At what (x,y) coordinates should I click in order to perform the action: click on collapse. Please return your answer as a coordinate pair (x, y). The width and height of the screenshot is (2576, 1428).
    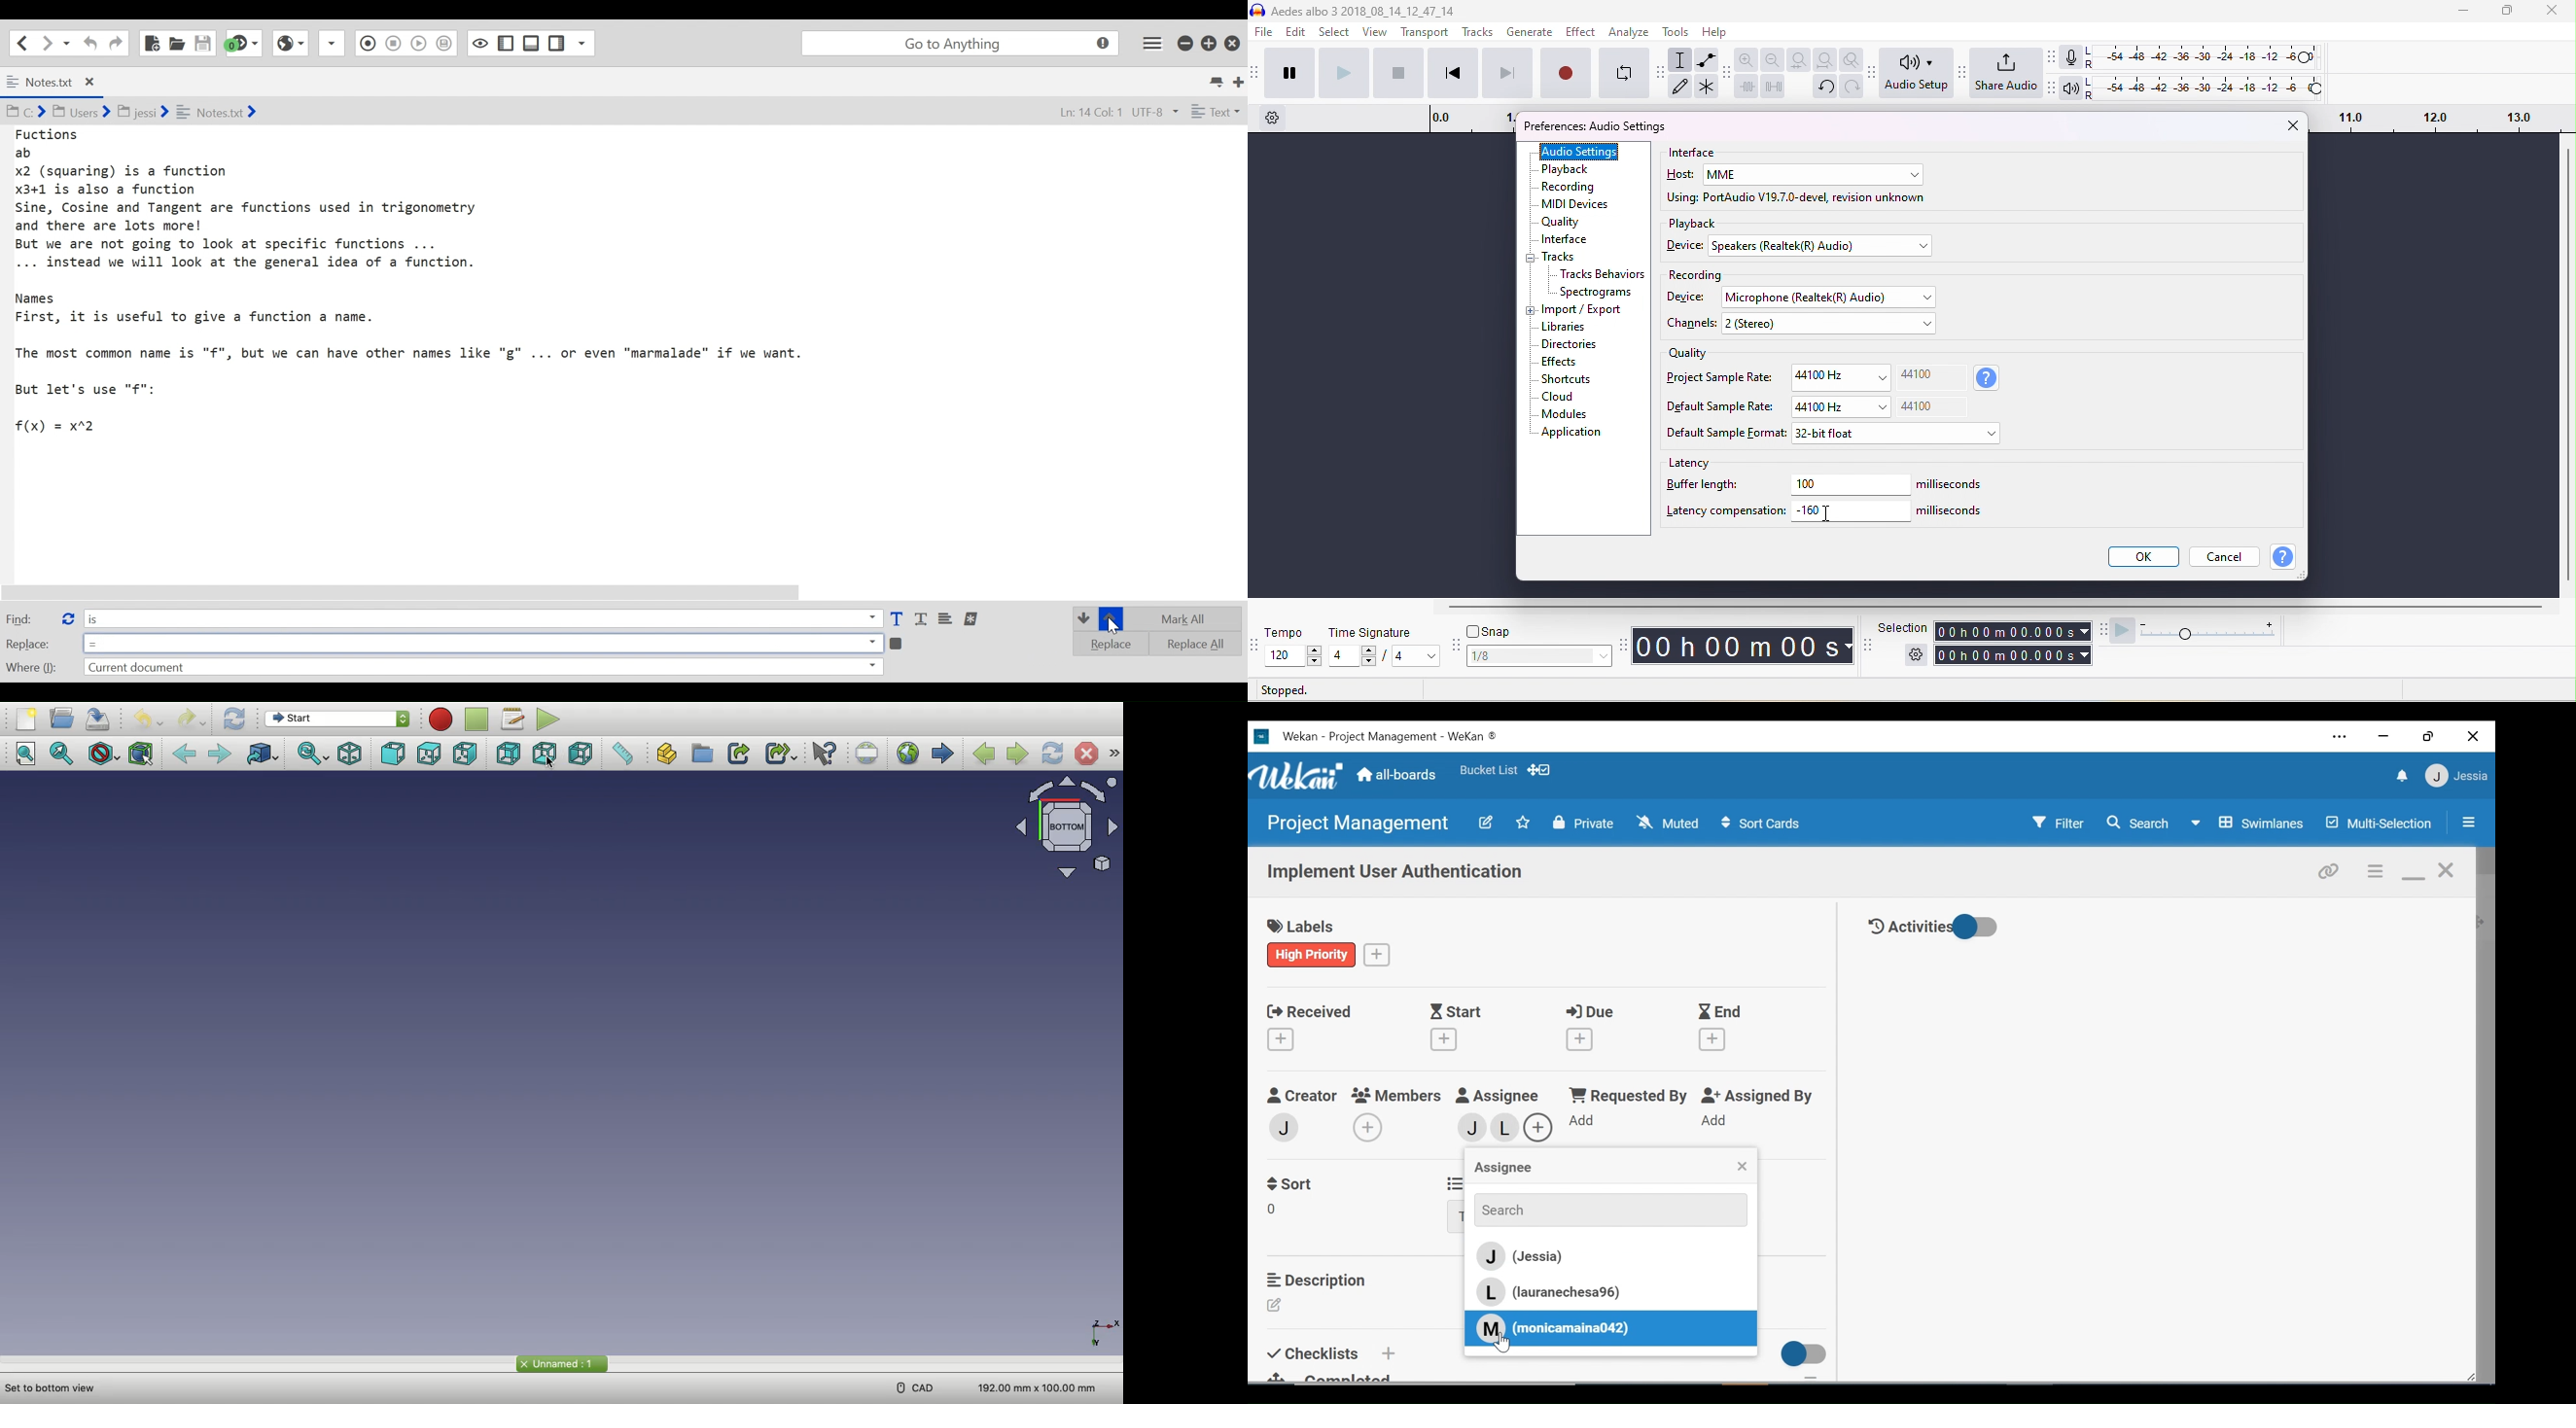
    Looking at the image, I should click on (1534, 260).